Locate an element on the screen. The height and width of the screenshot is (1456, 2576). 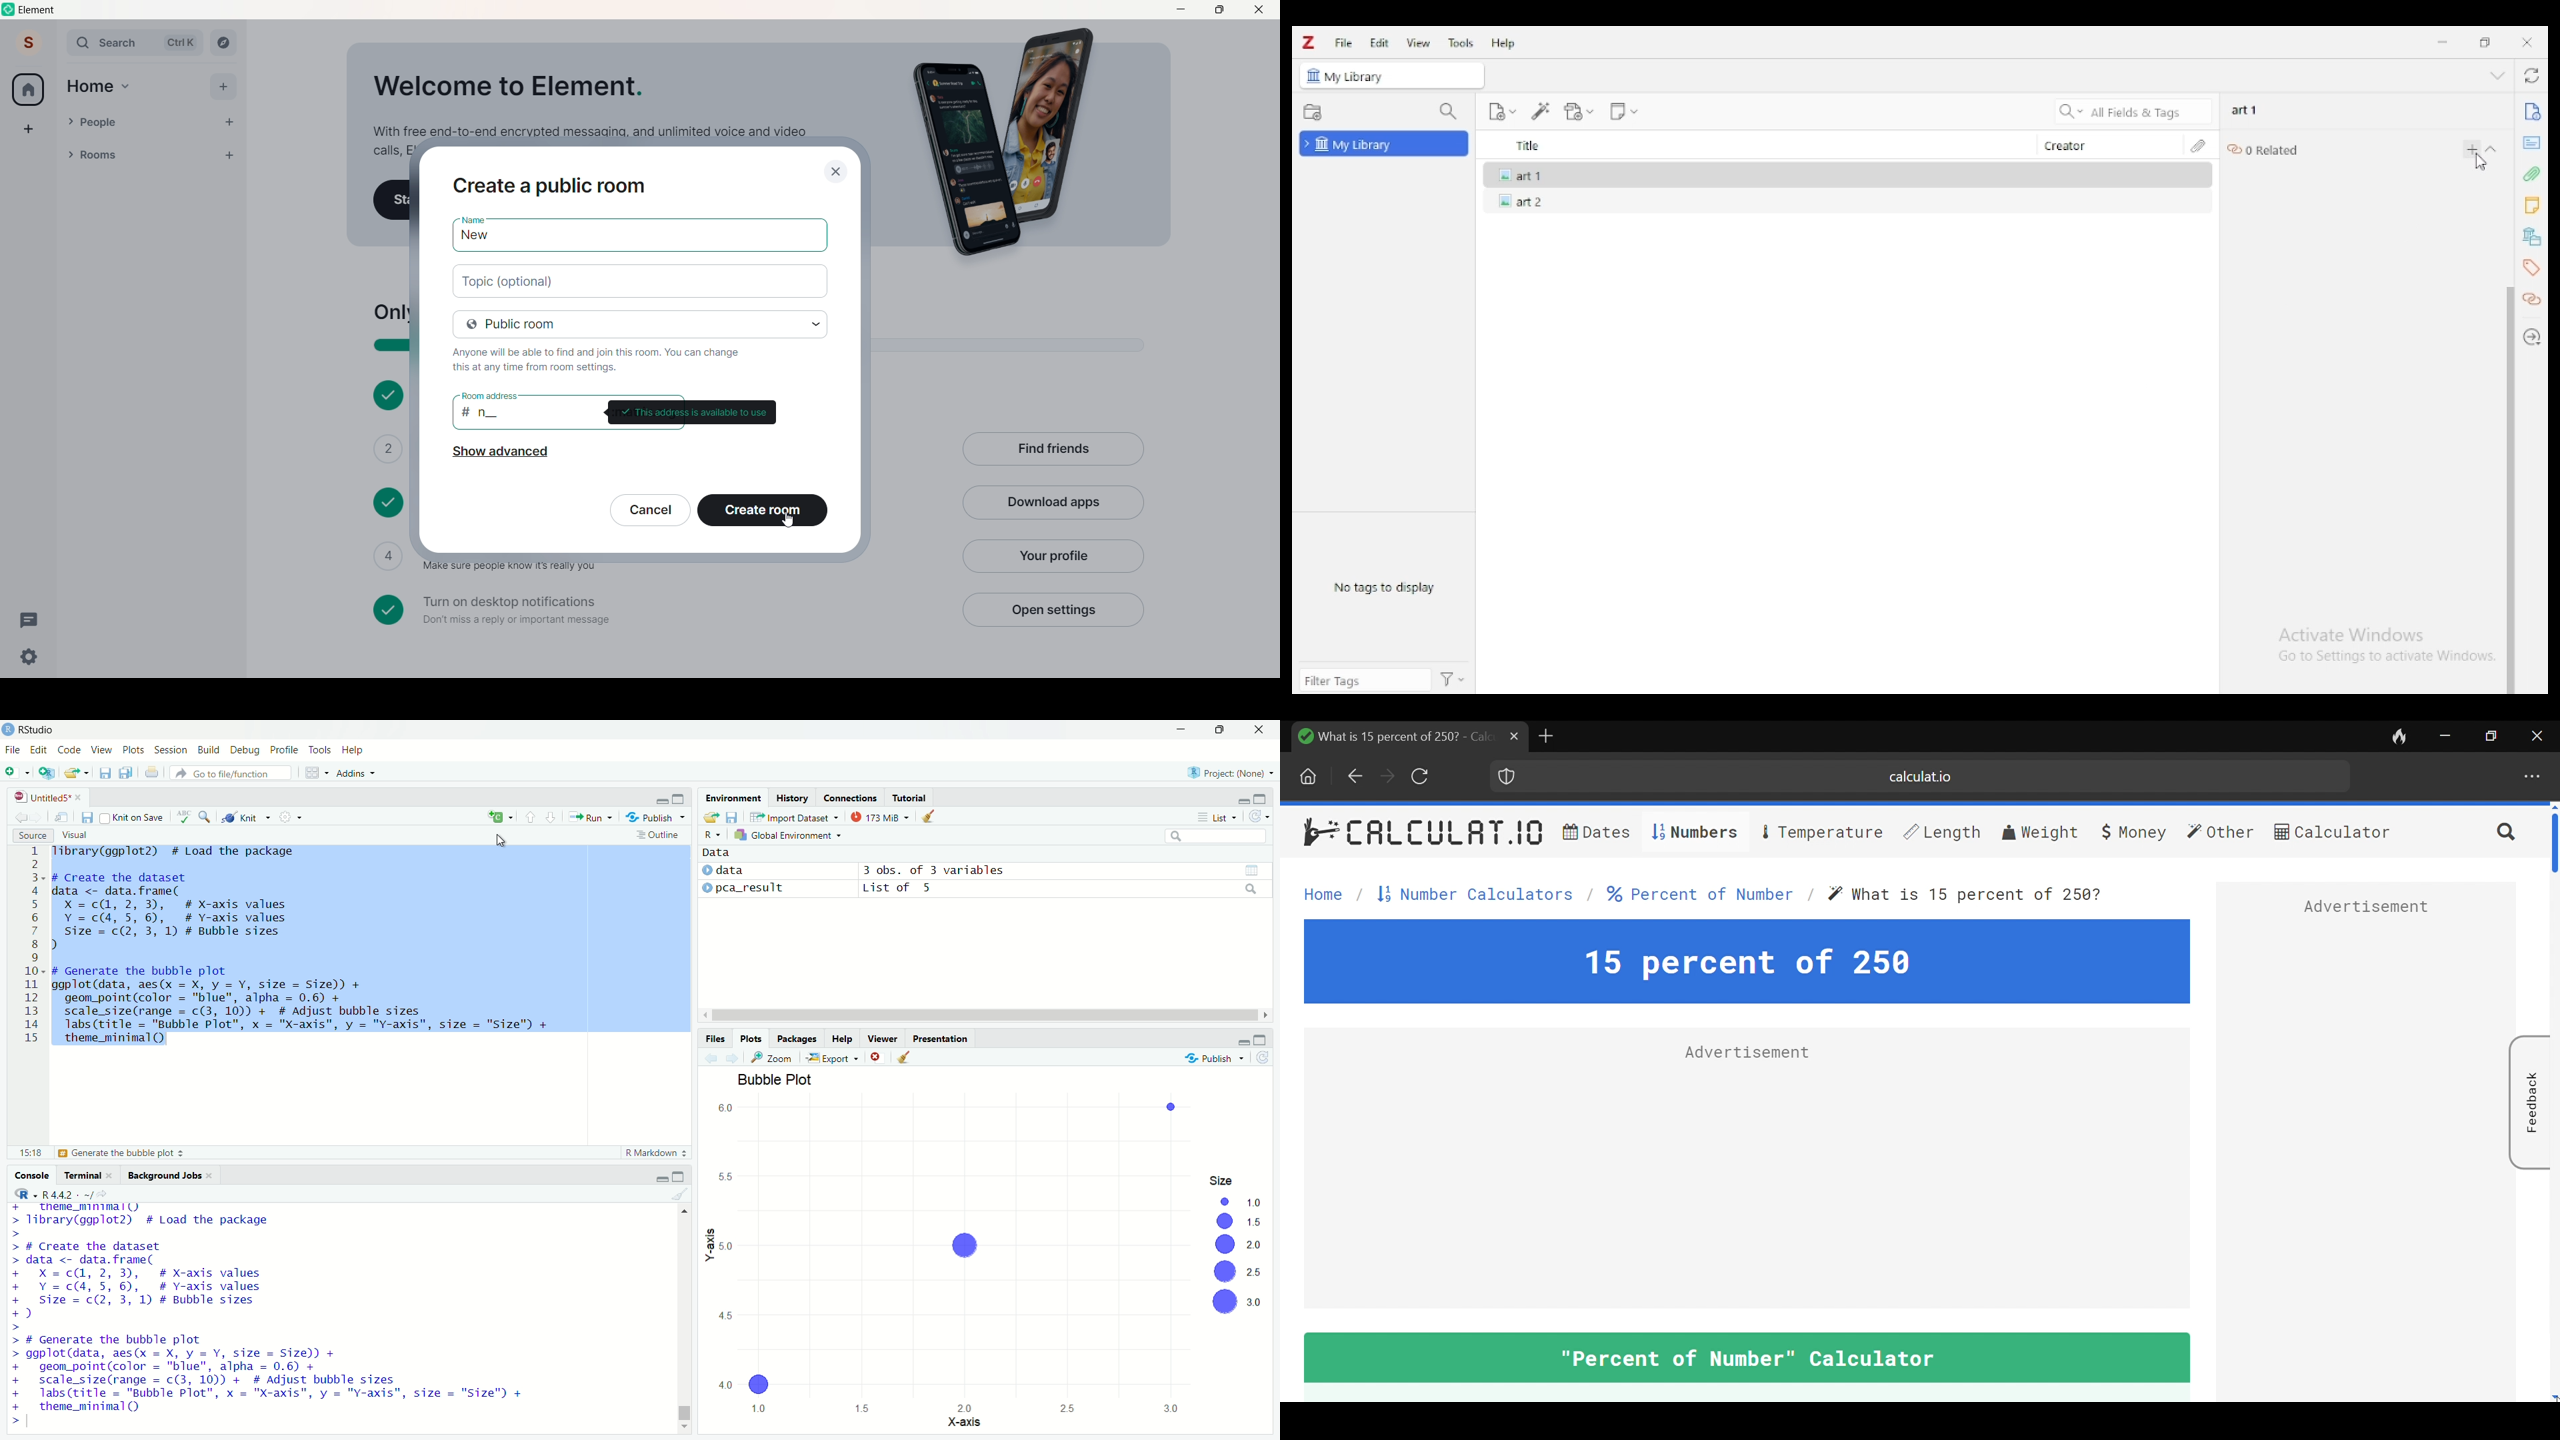
Graphics Image is located at coordinates (1011, 143).